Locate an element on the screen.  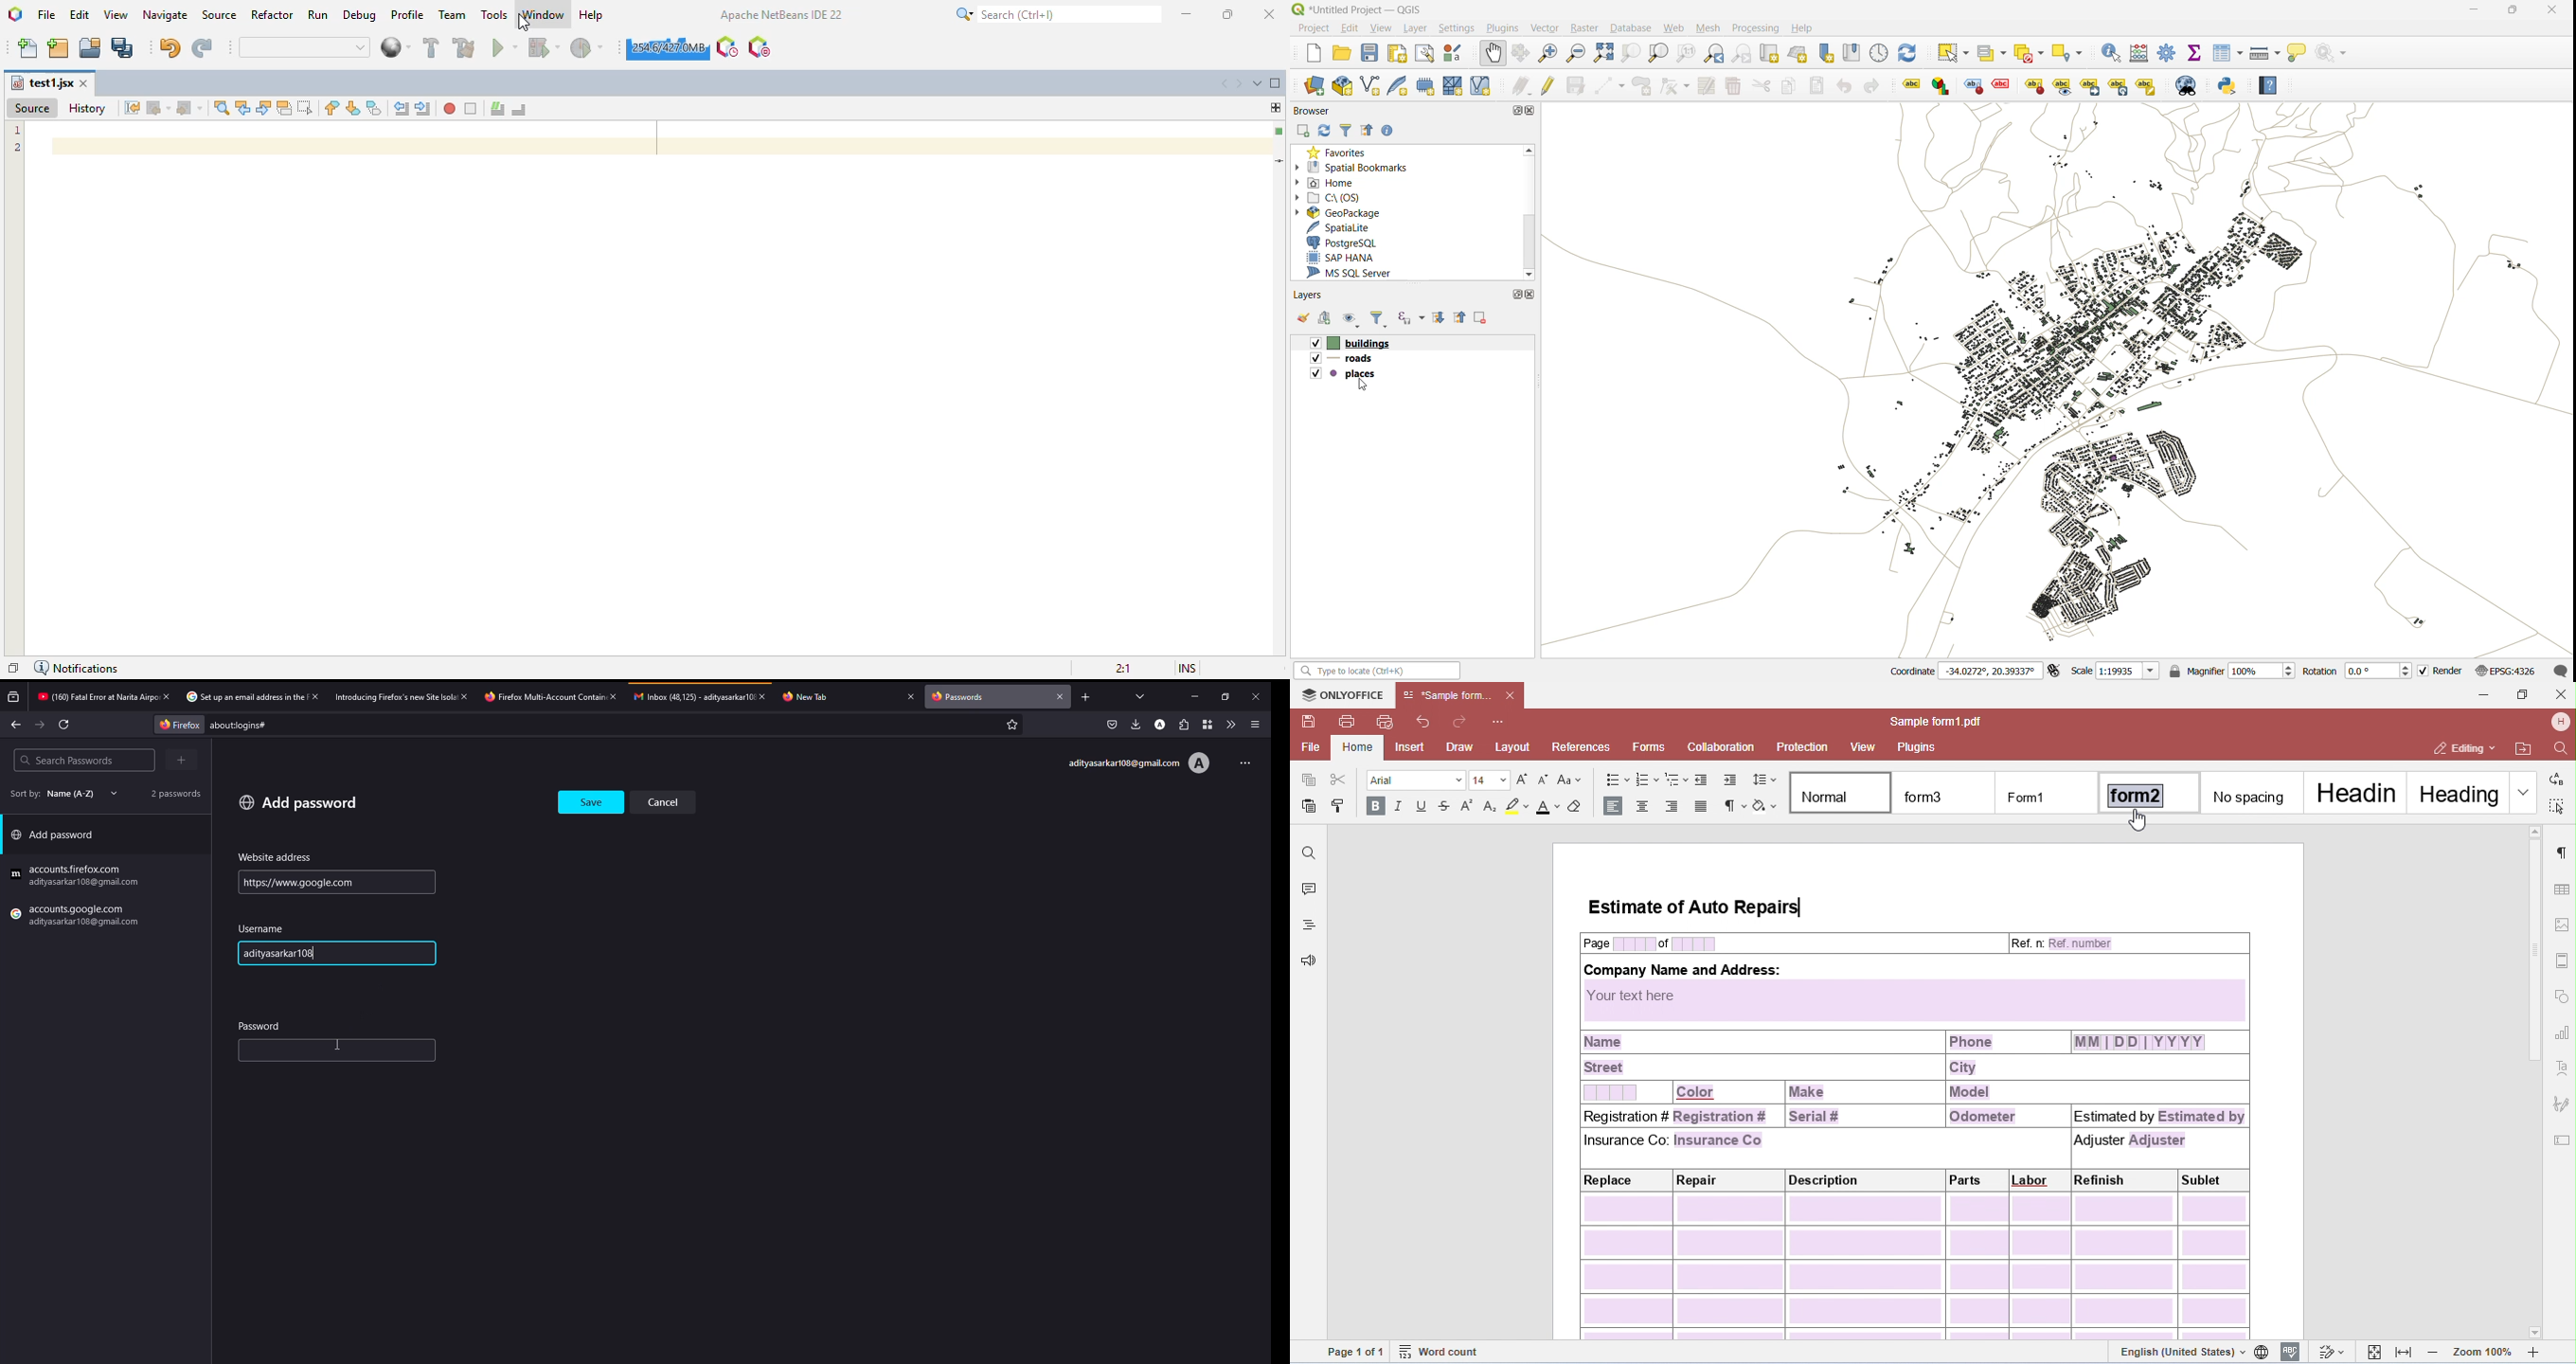
cursor is located at coordinates (341, 1043).